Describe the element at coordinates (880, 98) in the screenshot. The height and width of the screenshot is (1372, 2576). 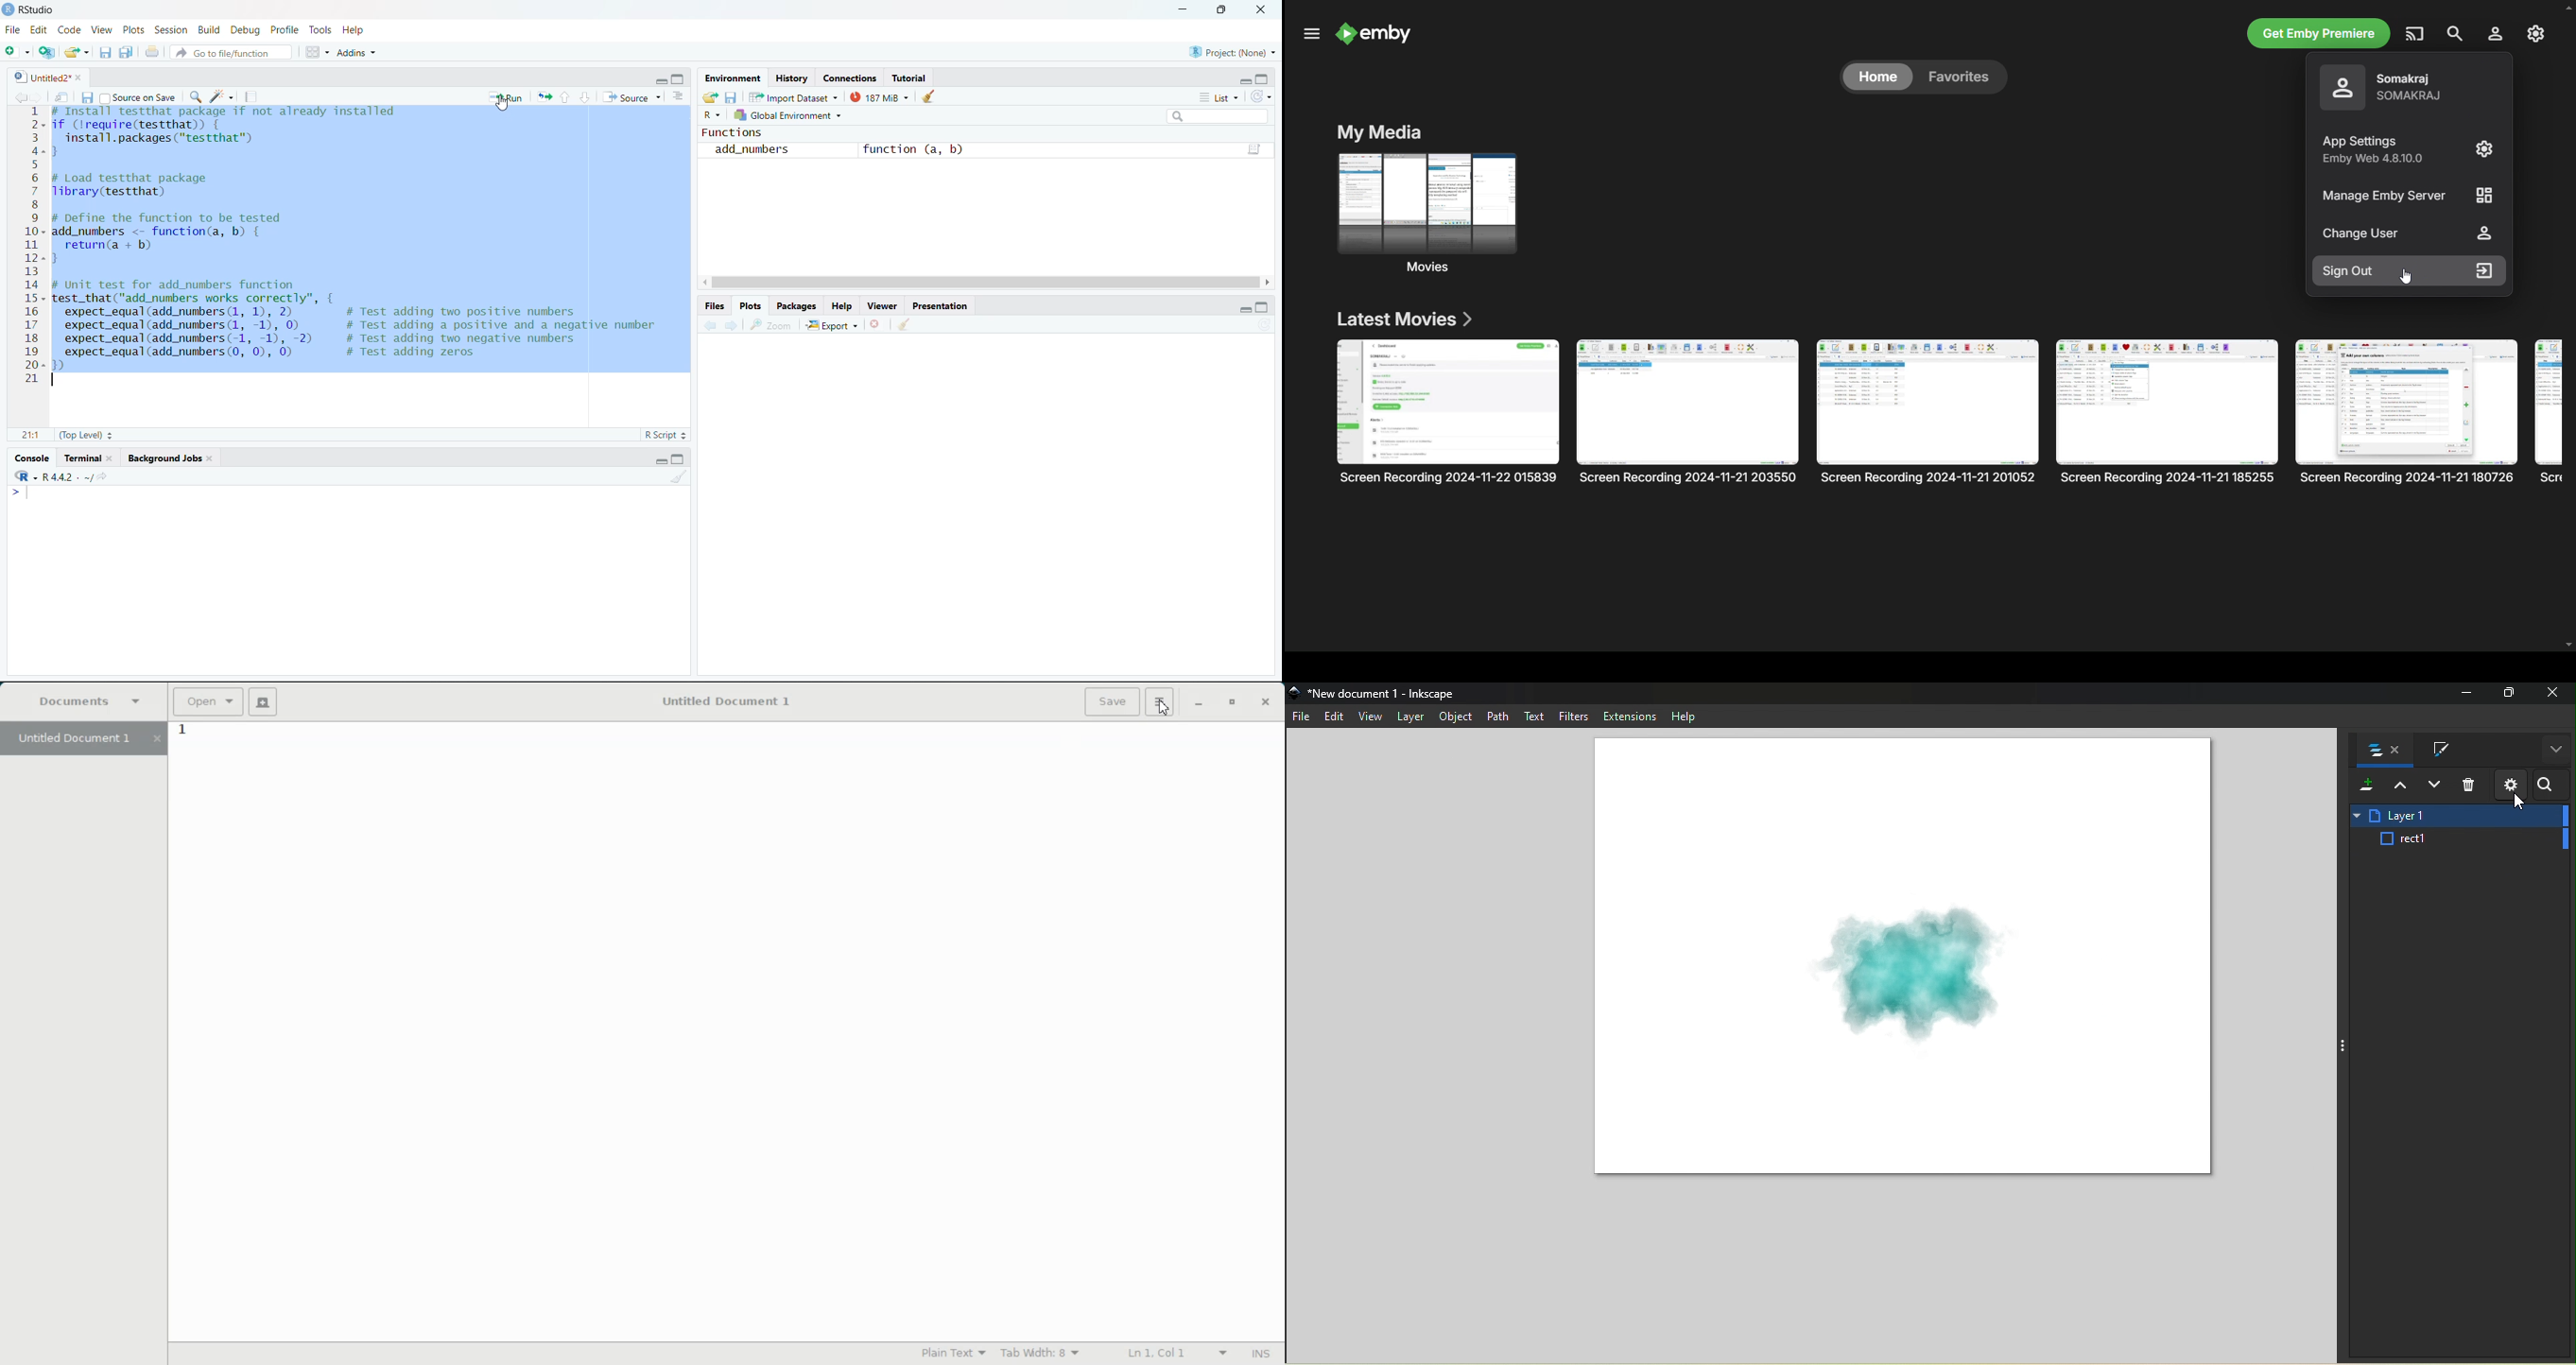
I see `188 Mib` at that location.